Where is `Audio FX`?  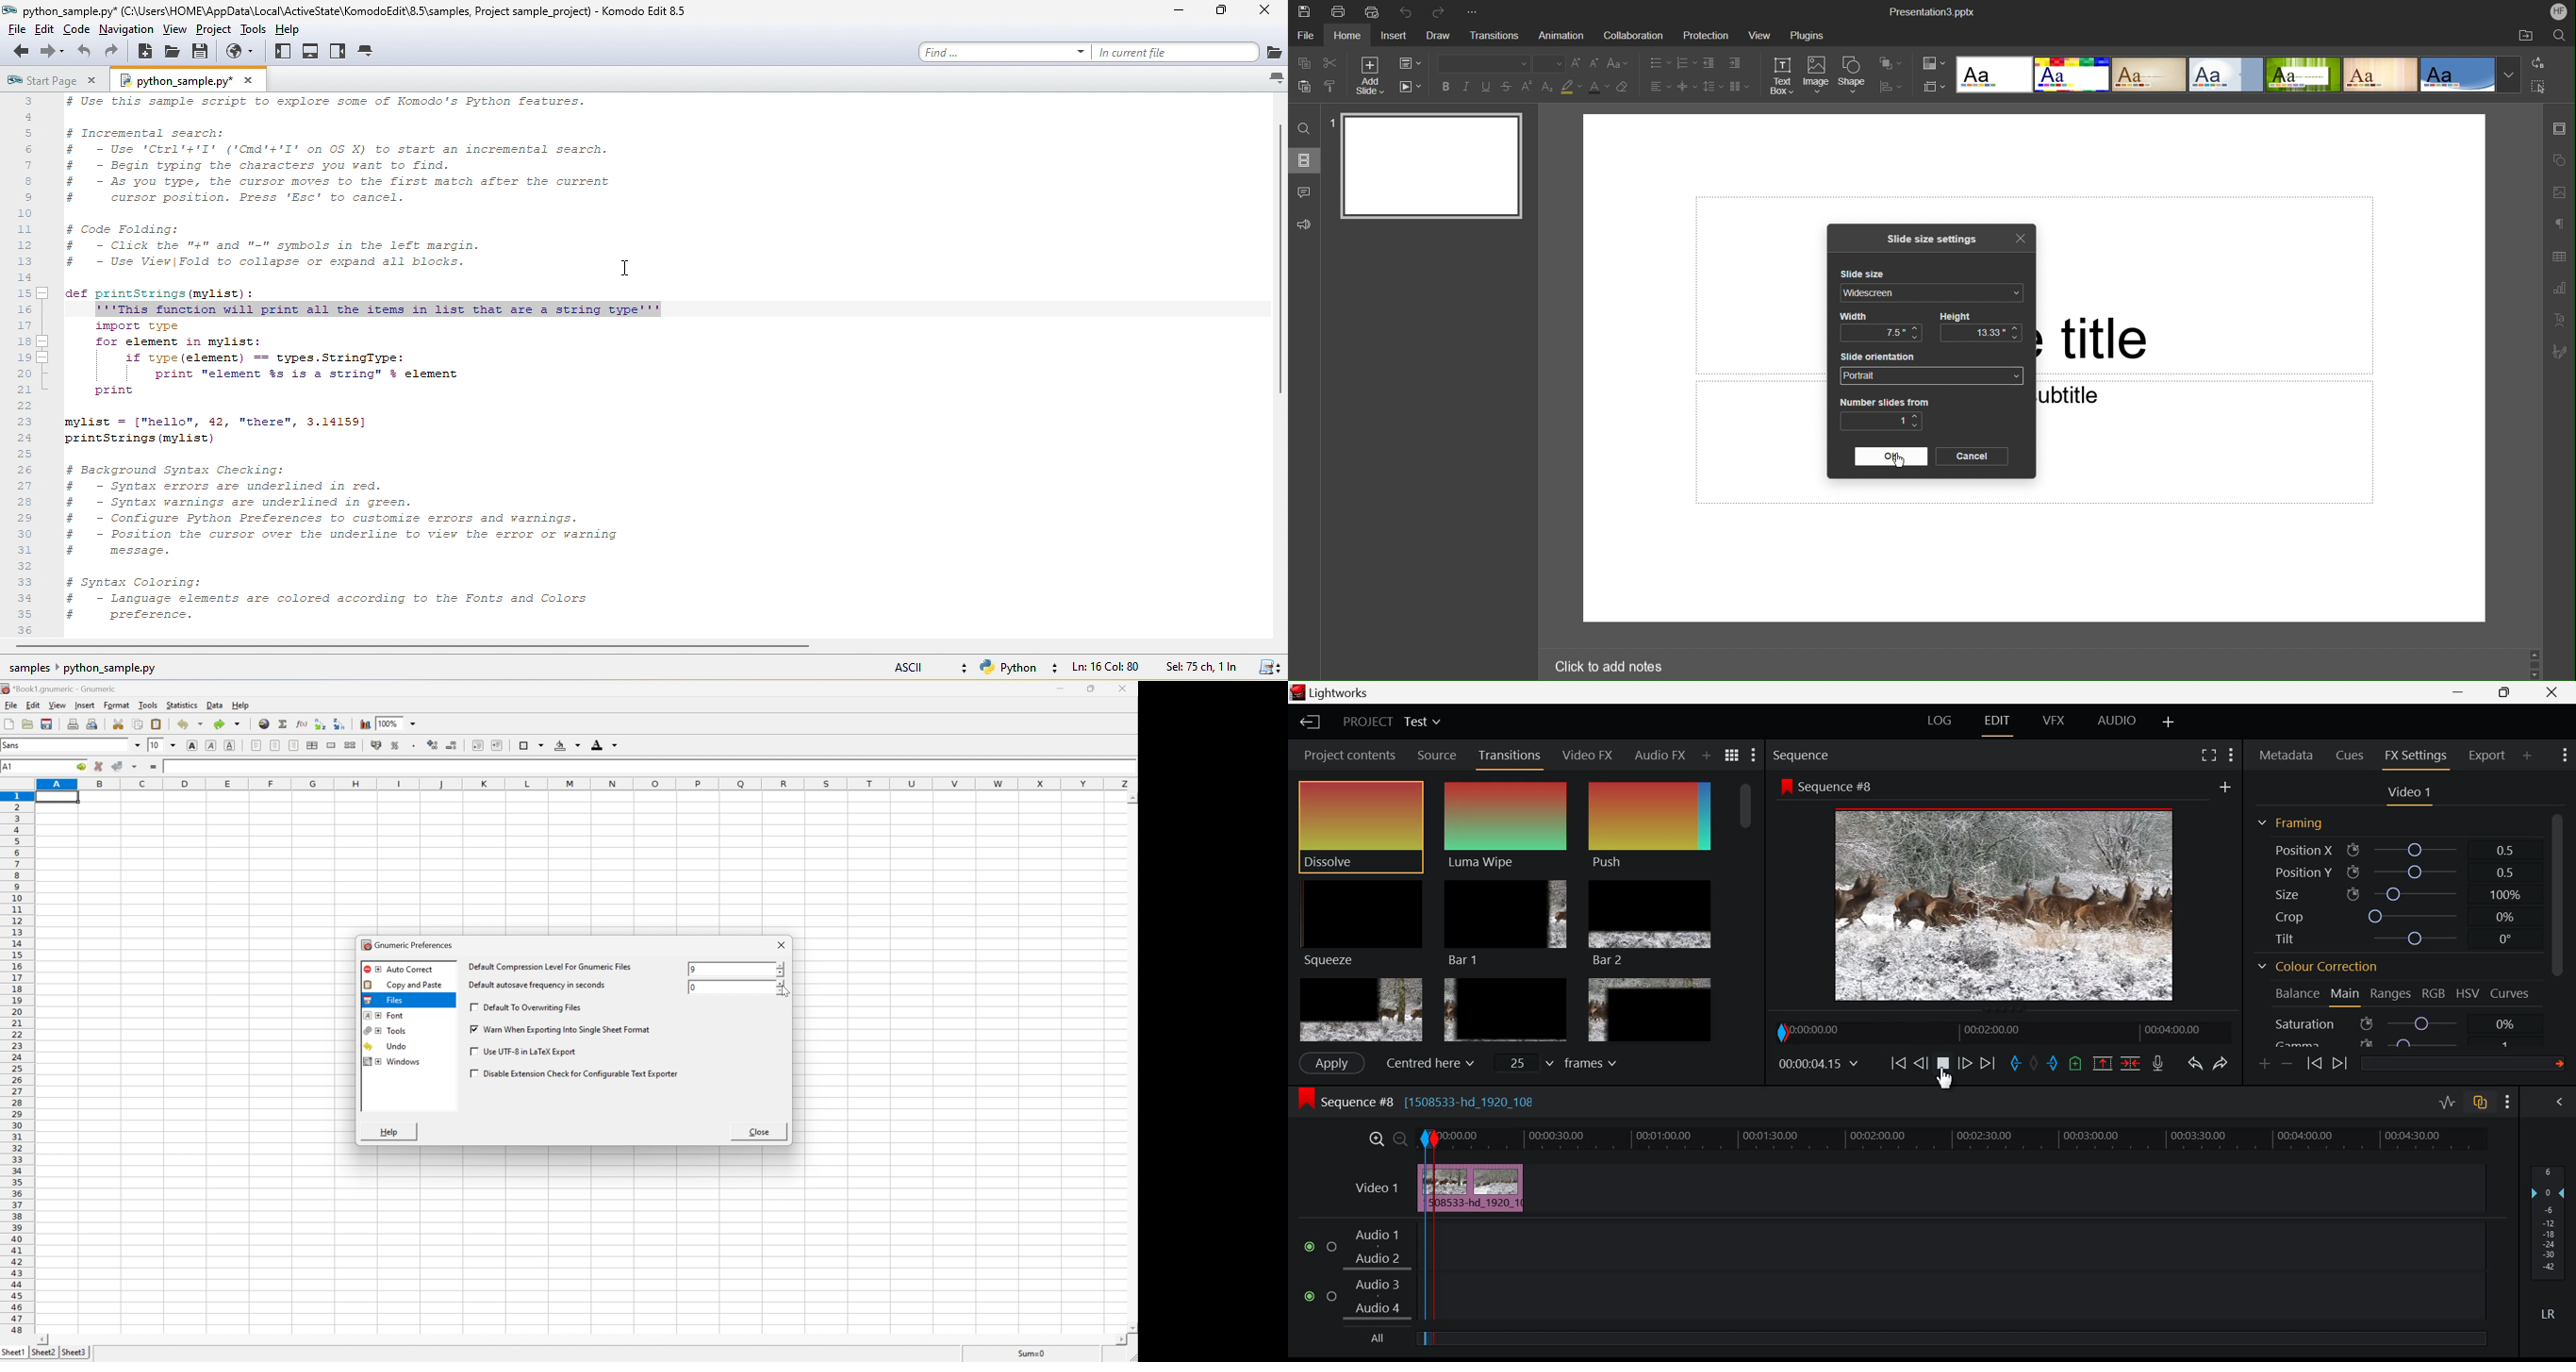
Audio FX is located at coordinates (1658, 756).